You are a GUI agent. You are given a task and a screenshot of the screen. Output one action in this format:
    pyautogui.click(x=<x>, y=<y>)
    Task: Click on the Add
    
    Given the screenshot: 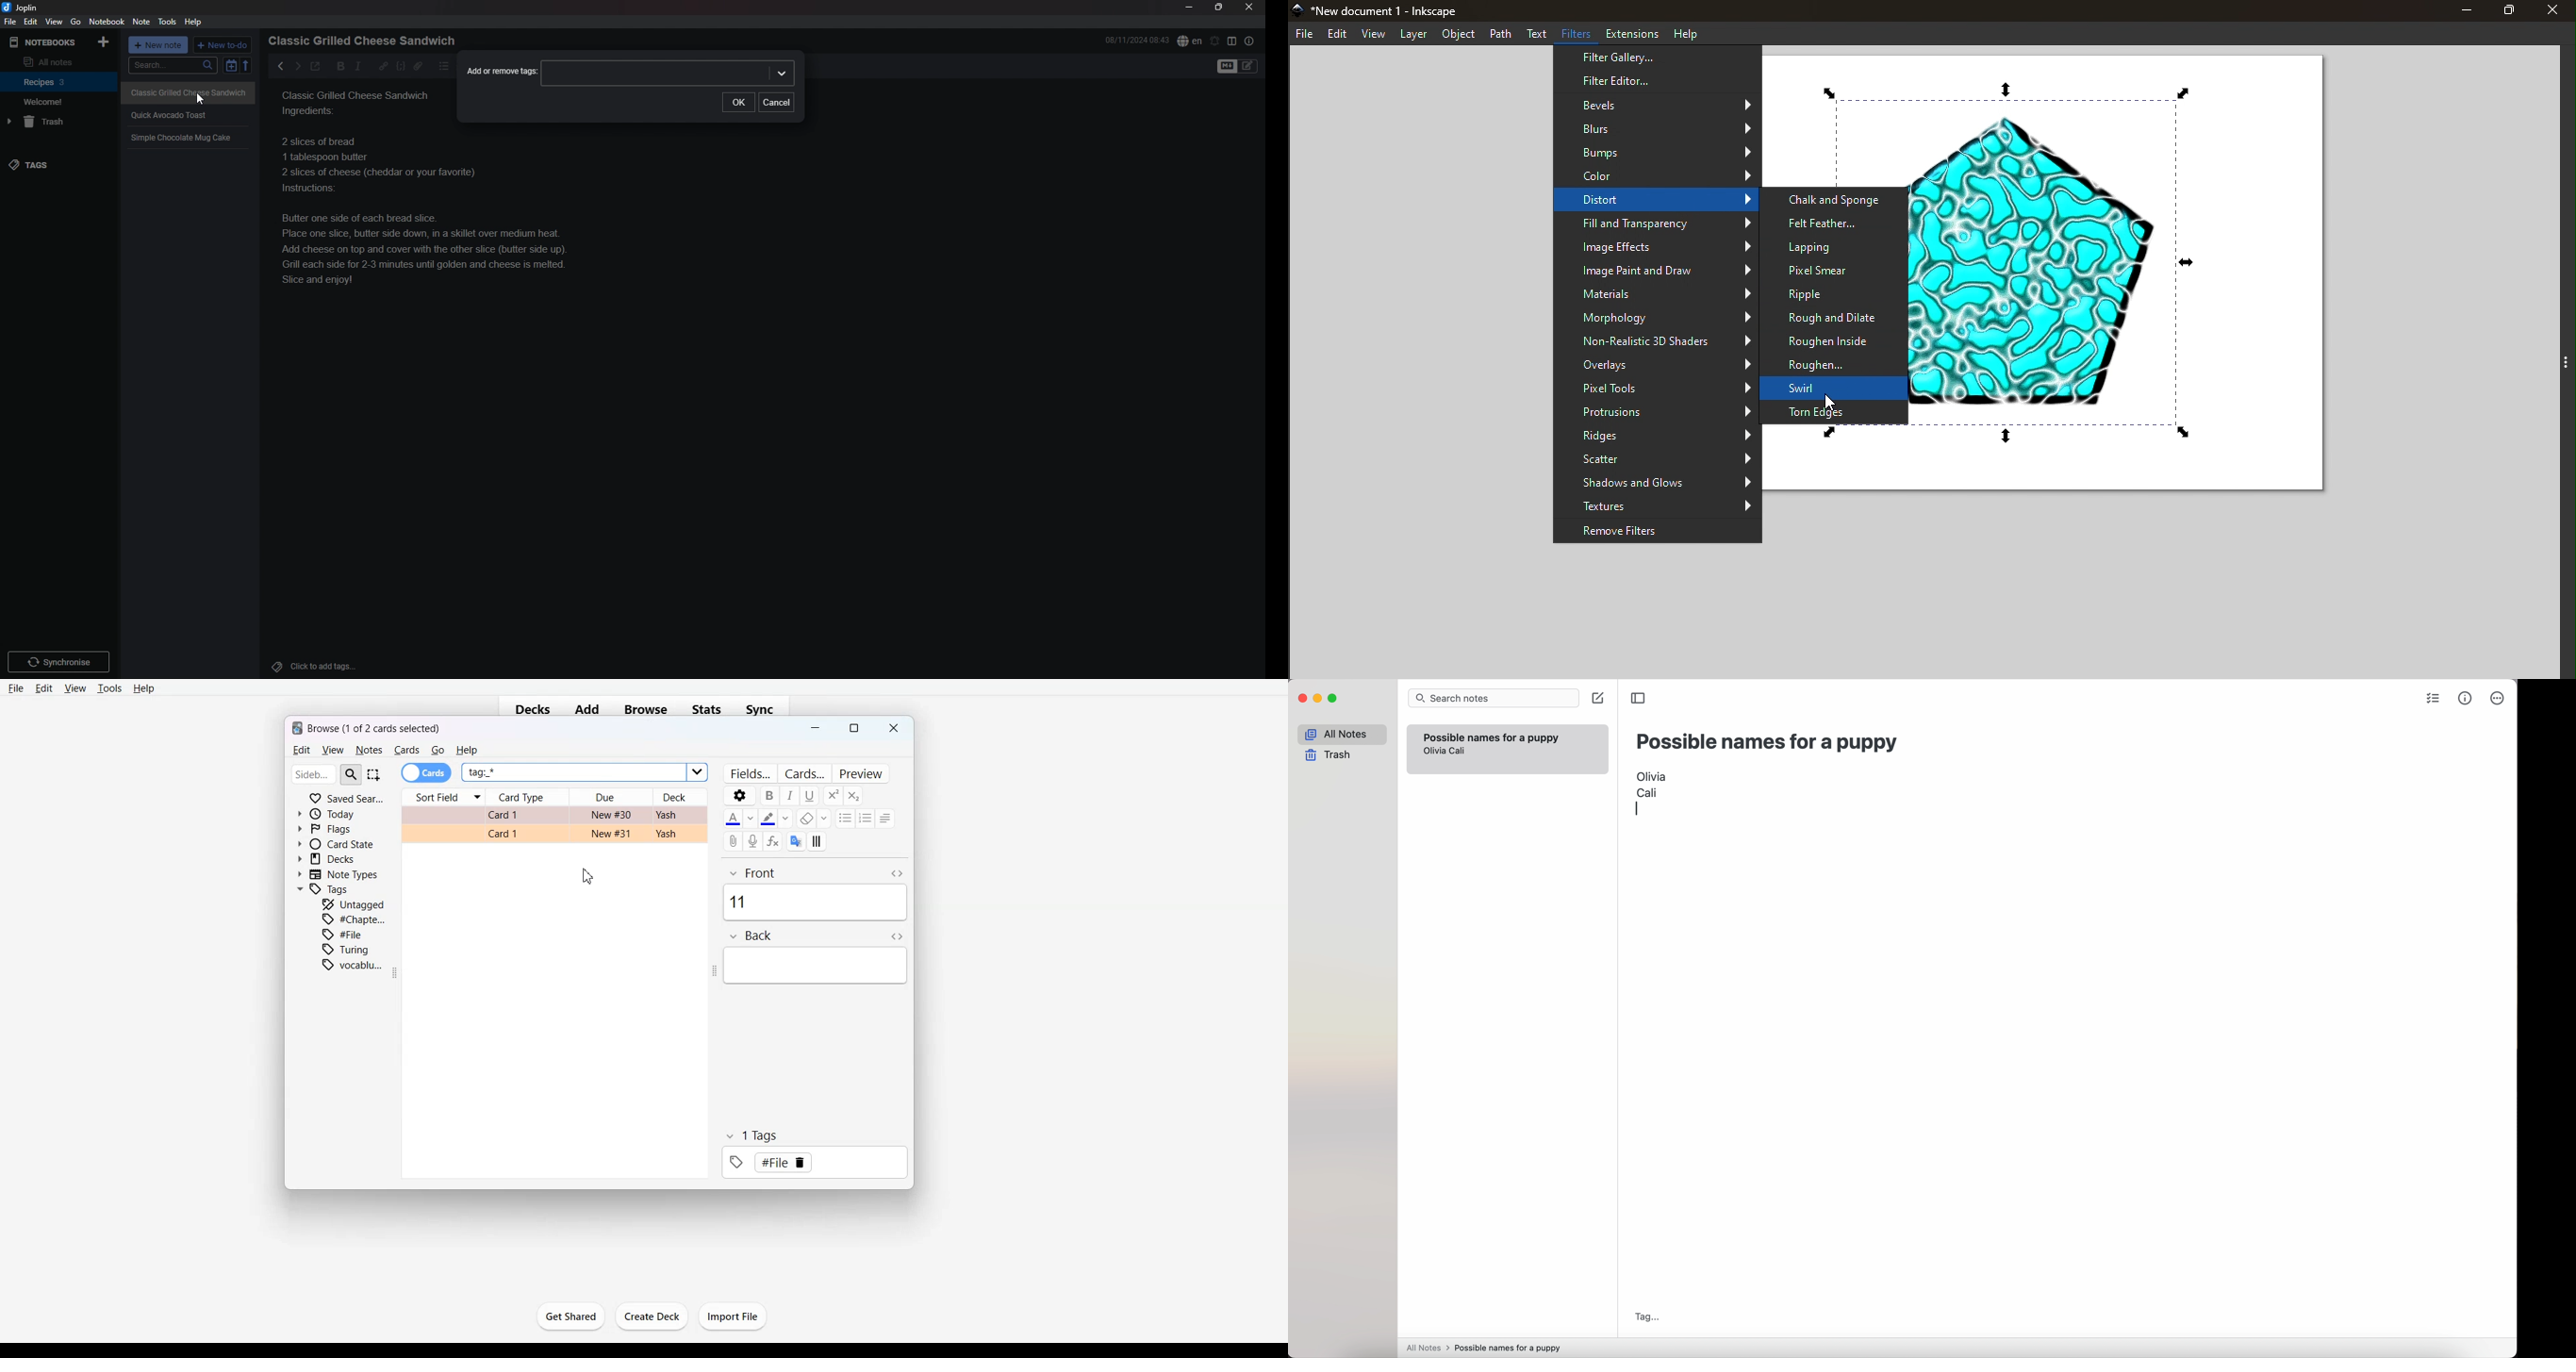 What is the action you would take?
    pyautogui.click(x=587, y=710)
    